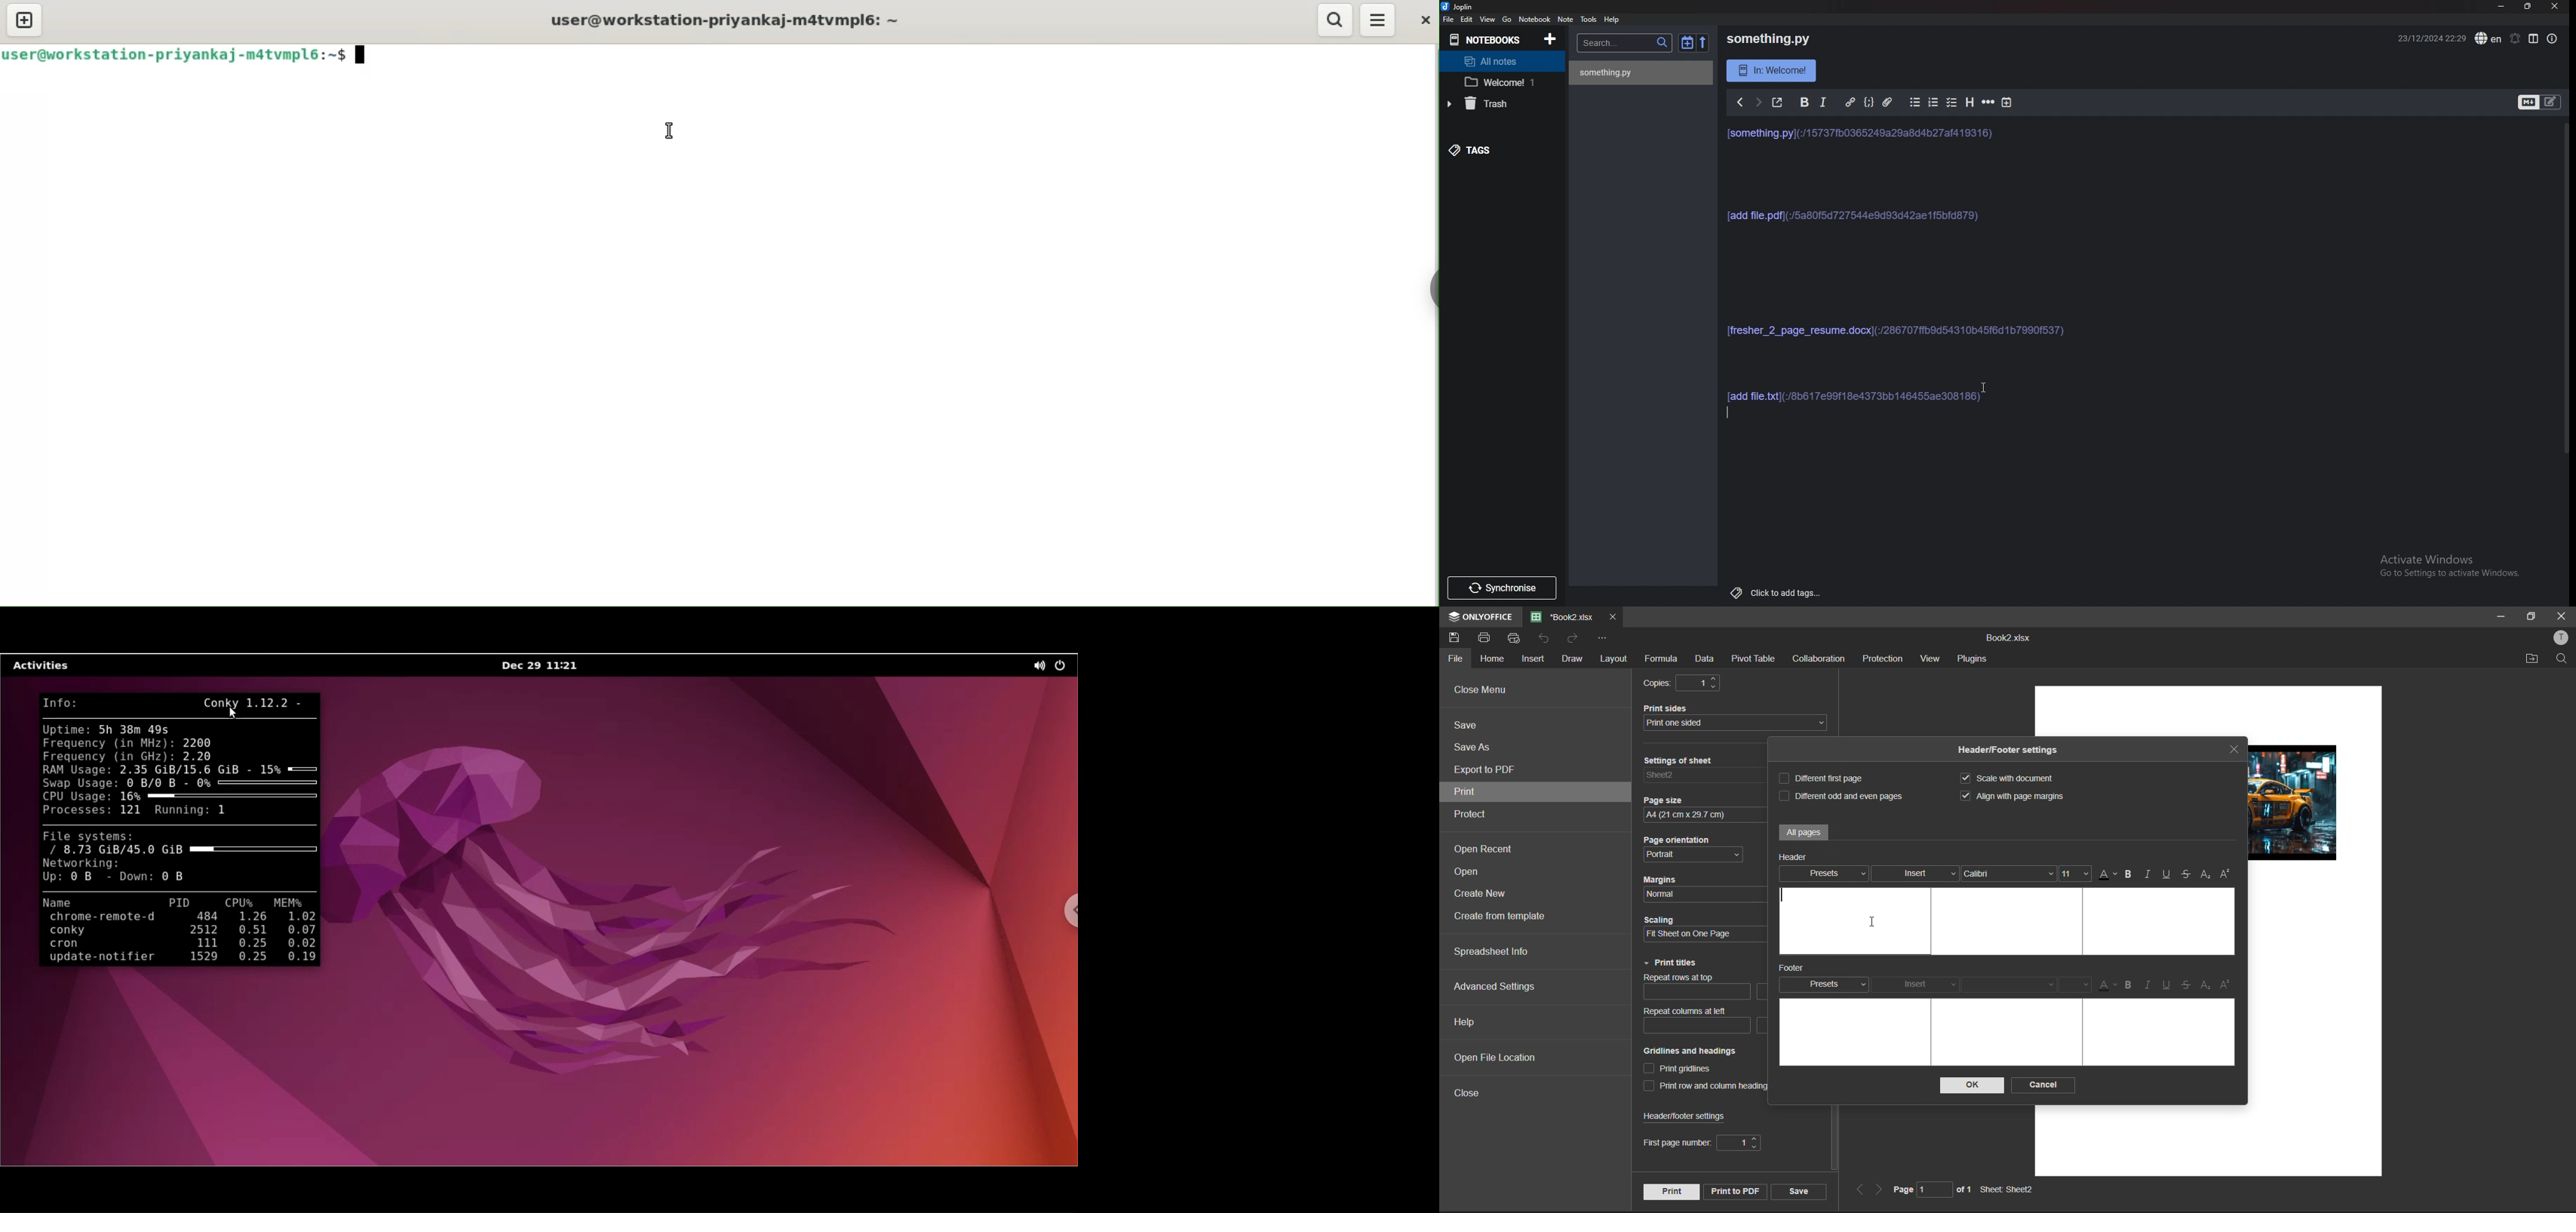  Describe the element at coordinates (2075, 874) in the screenshot. I see `font size` at that location.